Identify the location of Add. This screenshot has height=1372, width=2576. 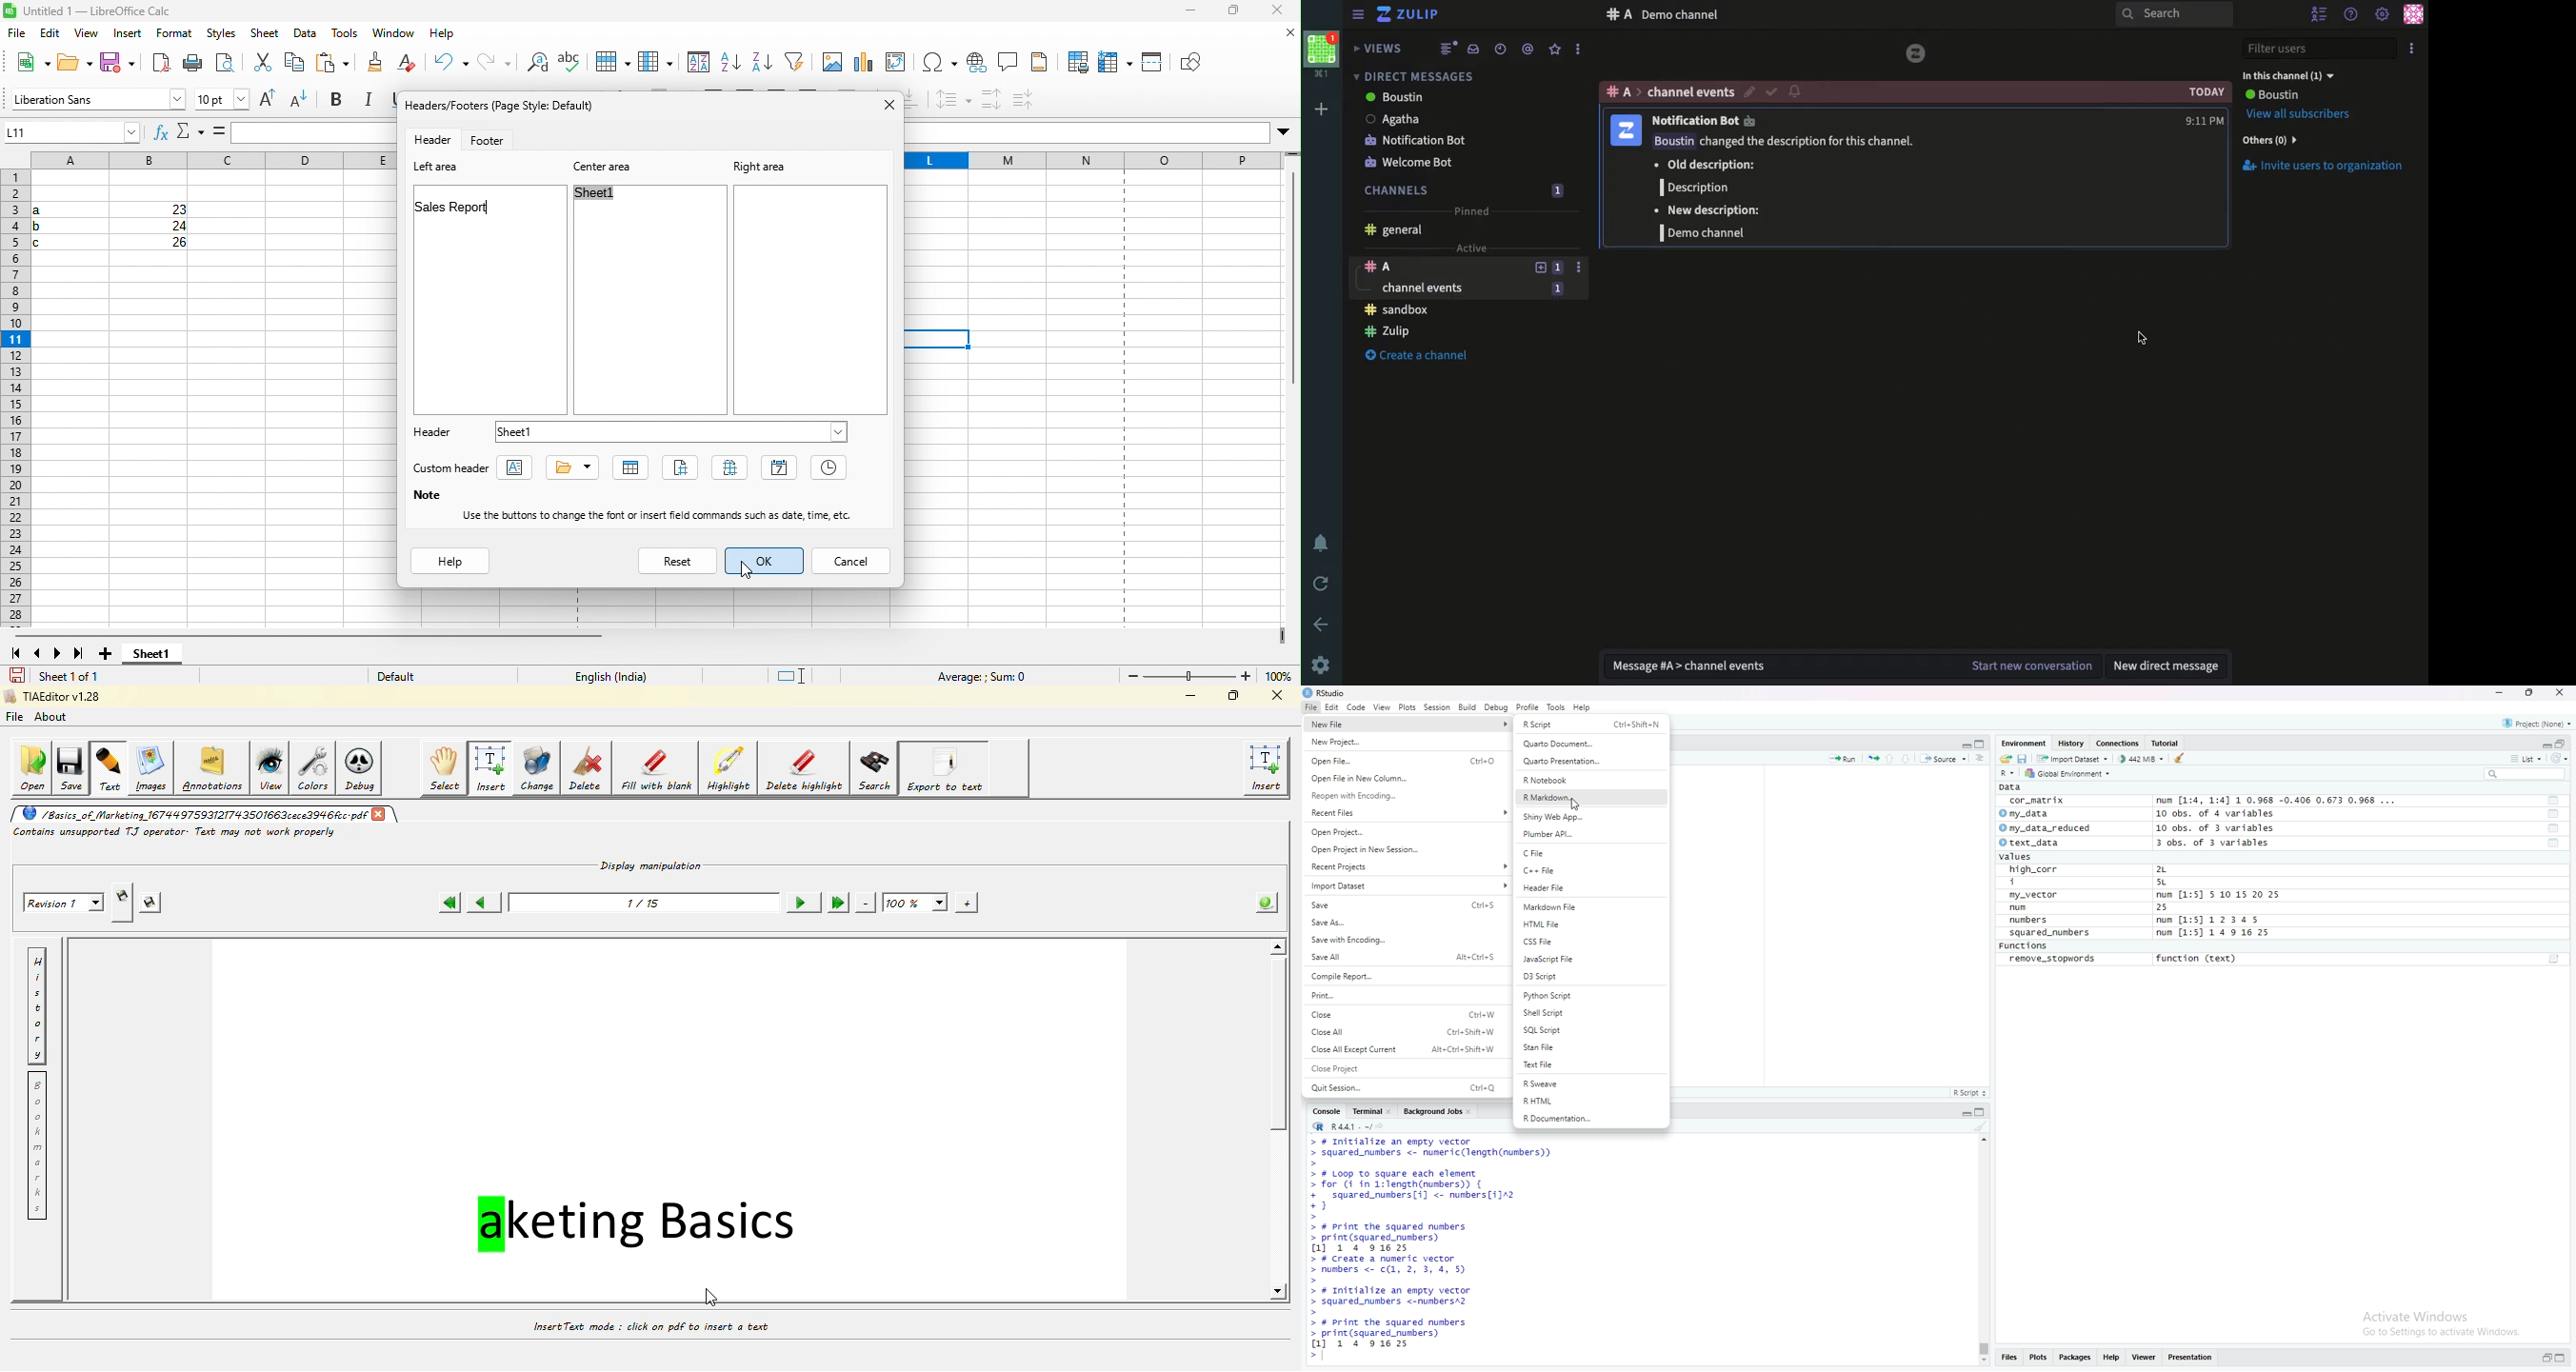
(1324, 109).